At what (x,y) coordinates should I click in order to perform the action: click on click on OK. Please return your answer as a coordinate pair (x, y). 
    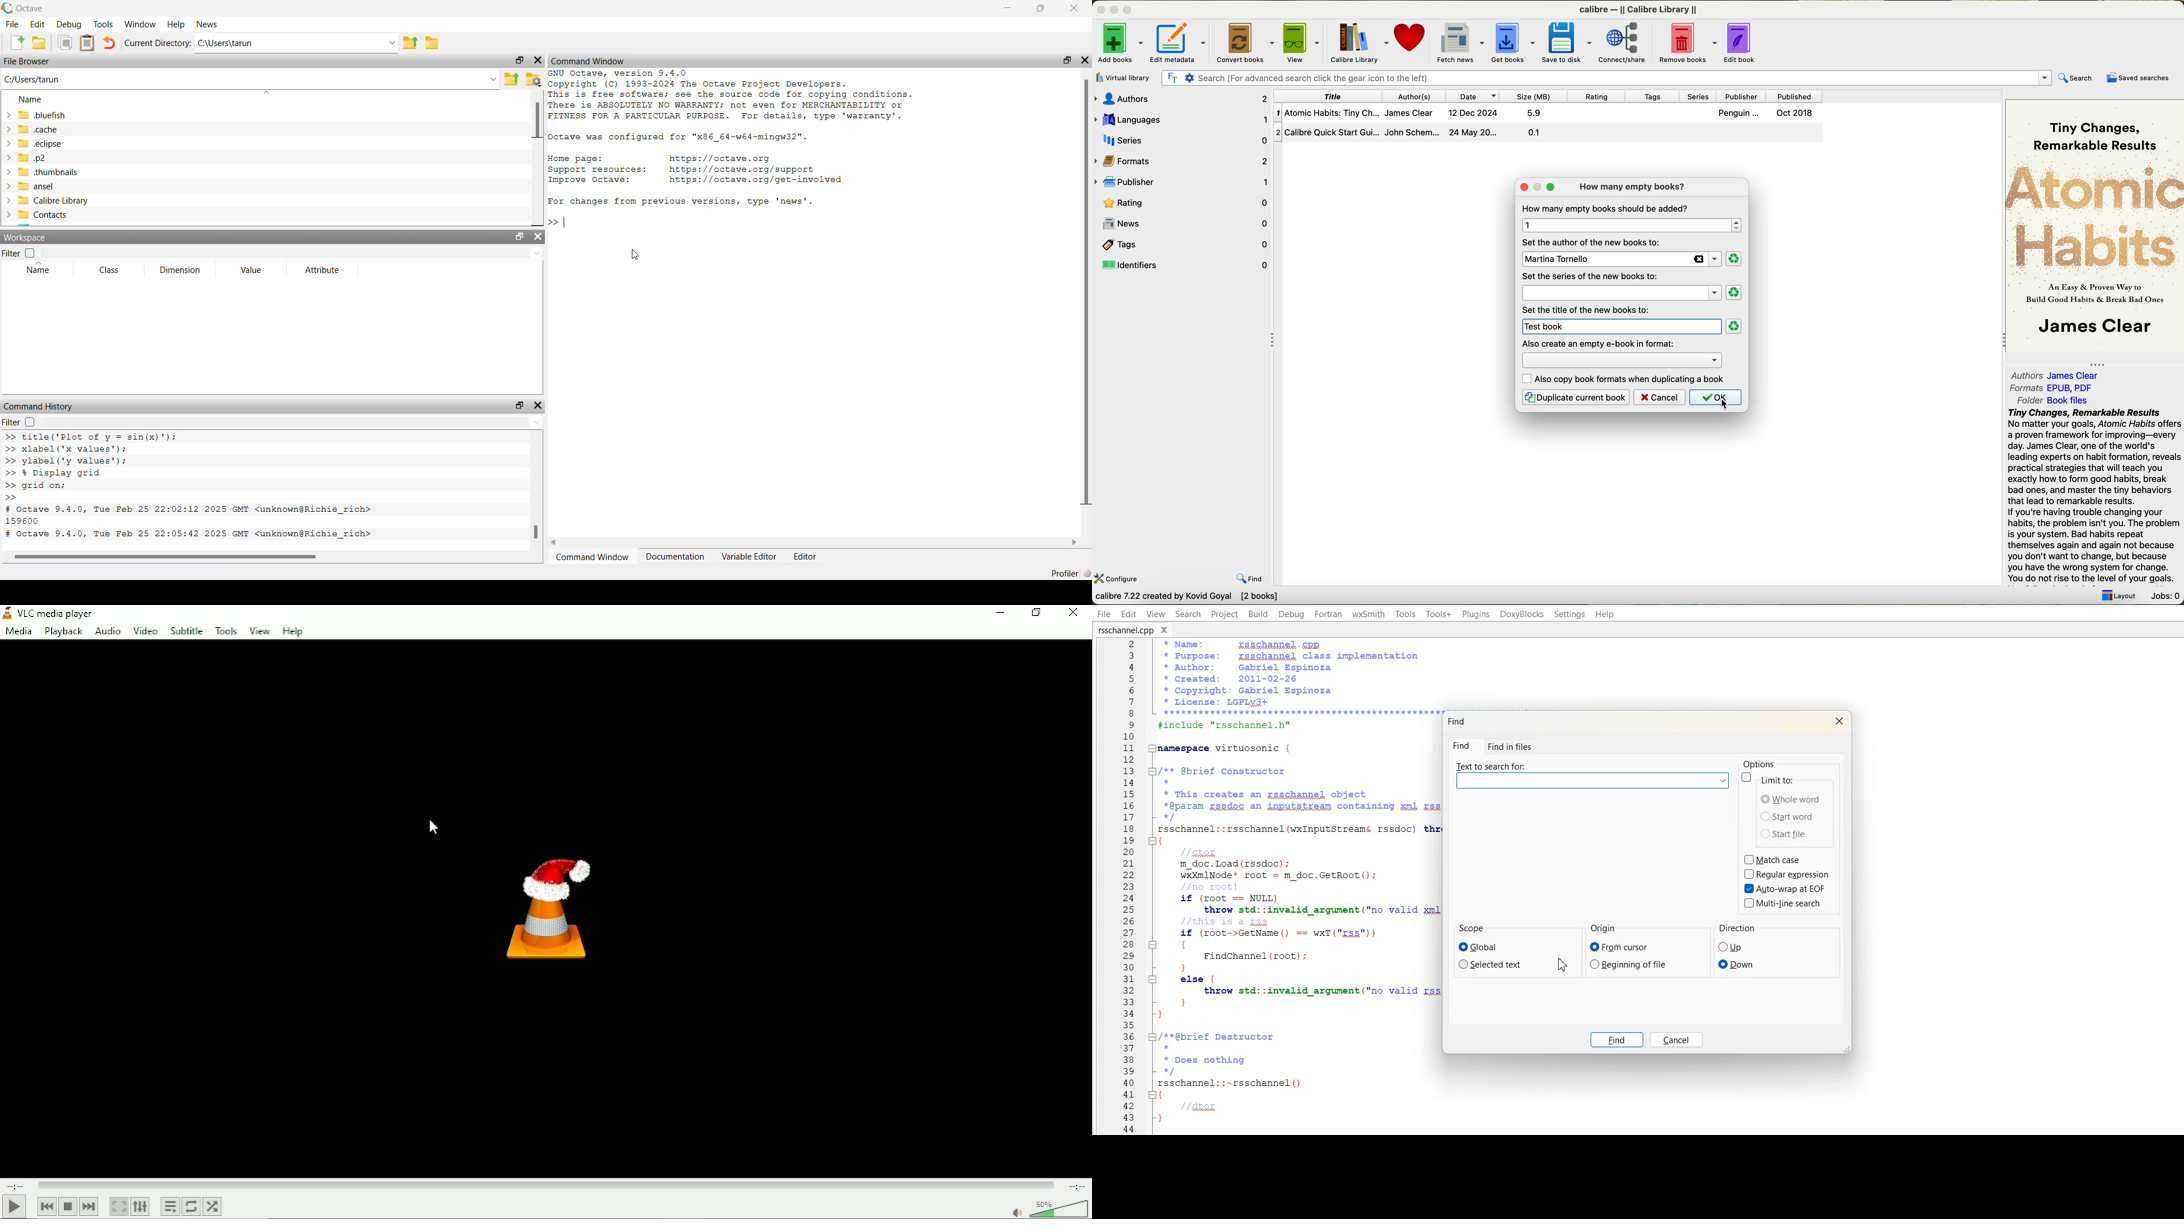
    Looking at the image, I should click on (1718, 401).